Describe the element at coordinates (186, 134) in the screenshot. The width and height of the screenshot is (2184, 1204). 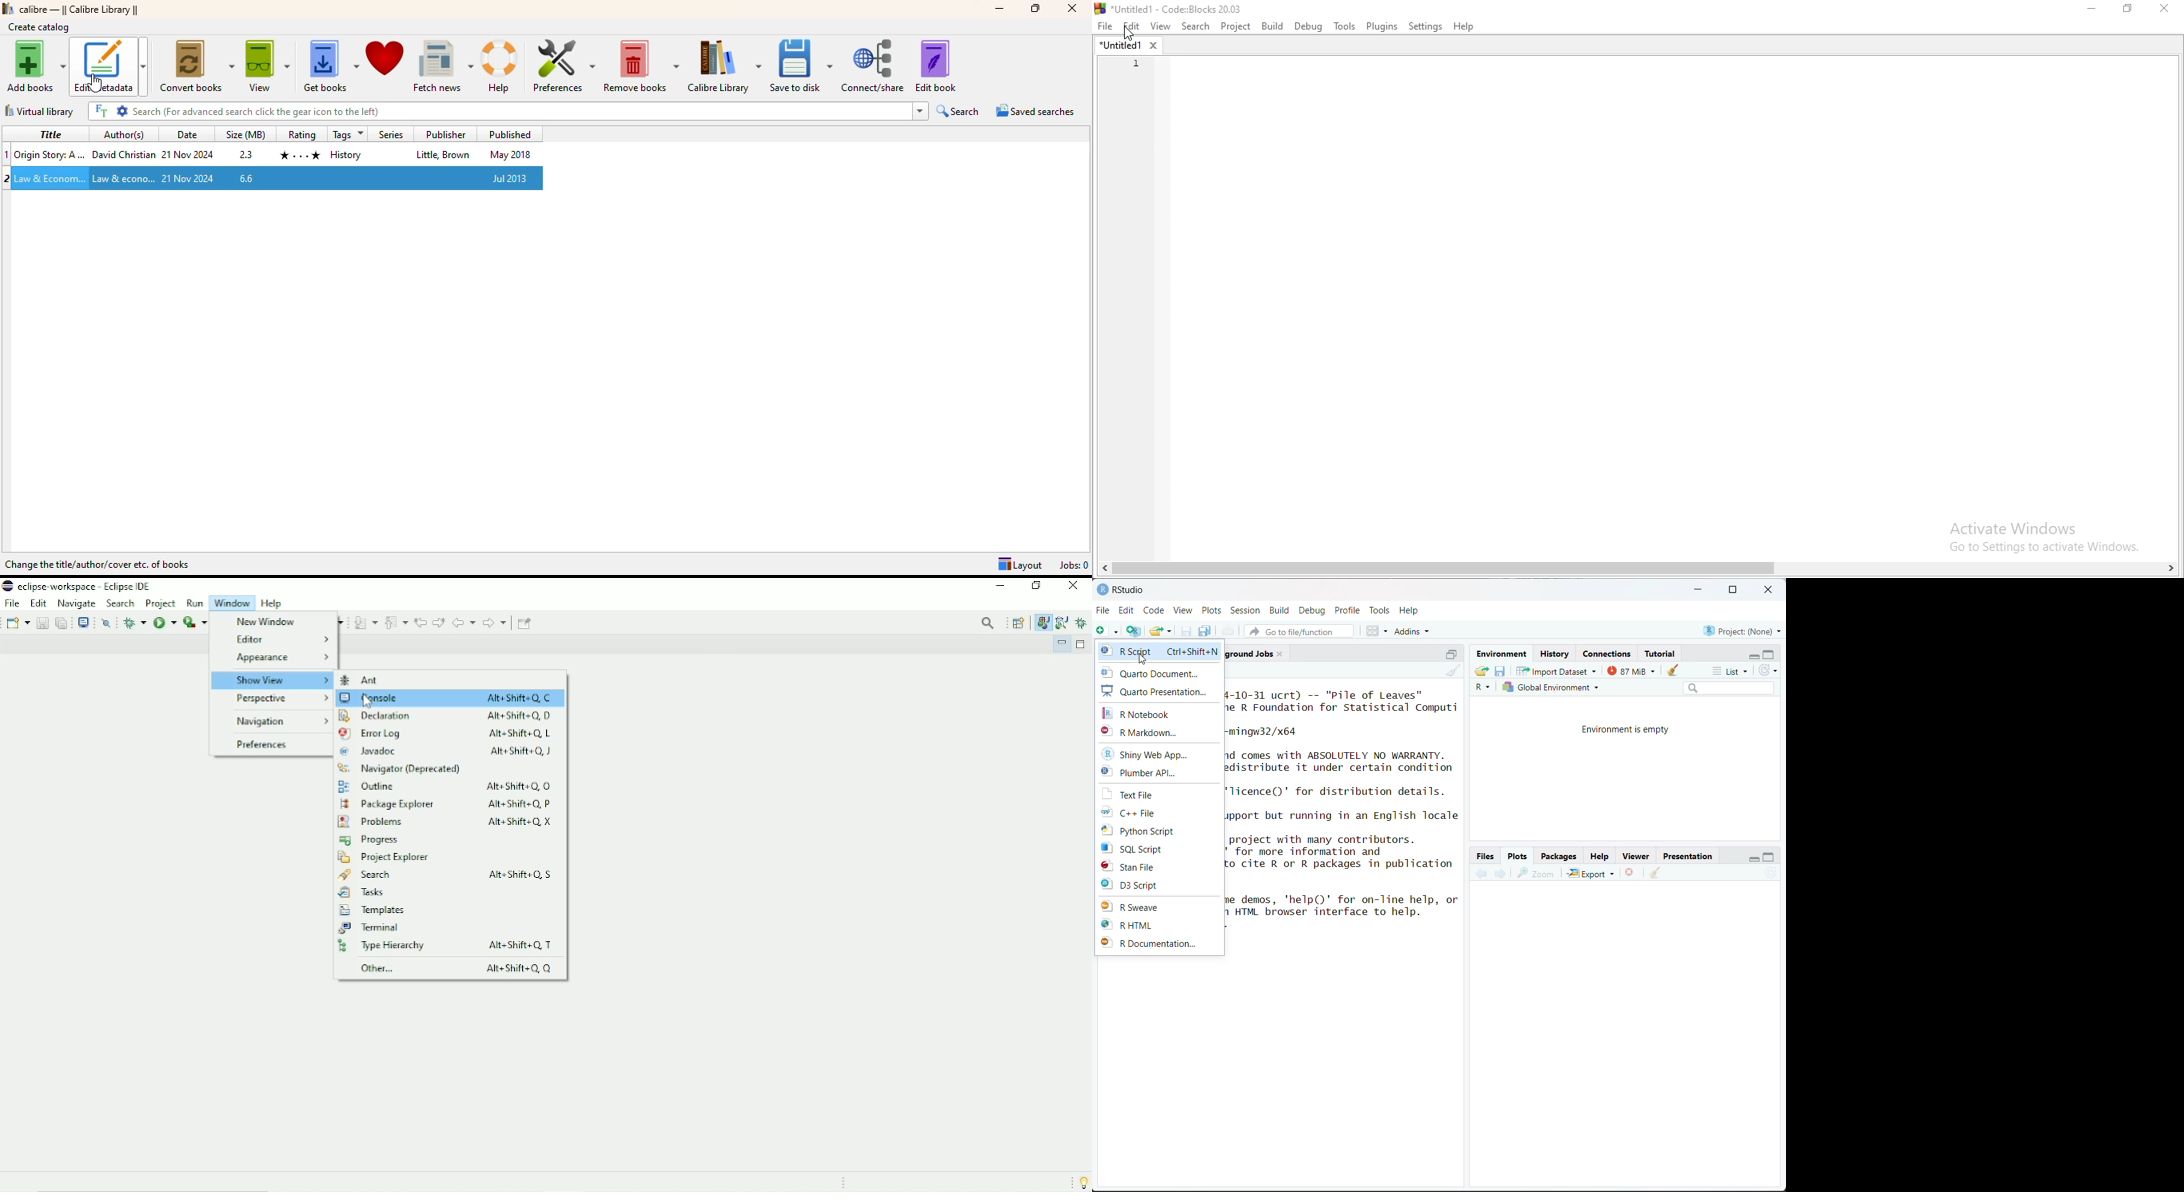
I see `date` at that location.